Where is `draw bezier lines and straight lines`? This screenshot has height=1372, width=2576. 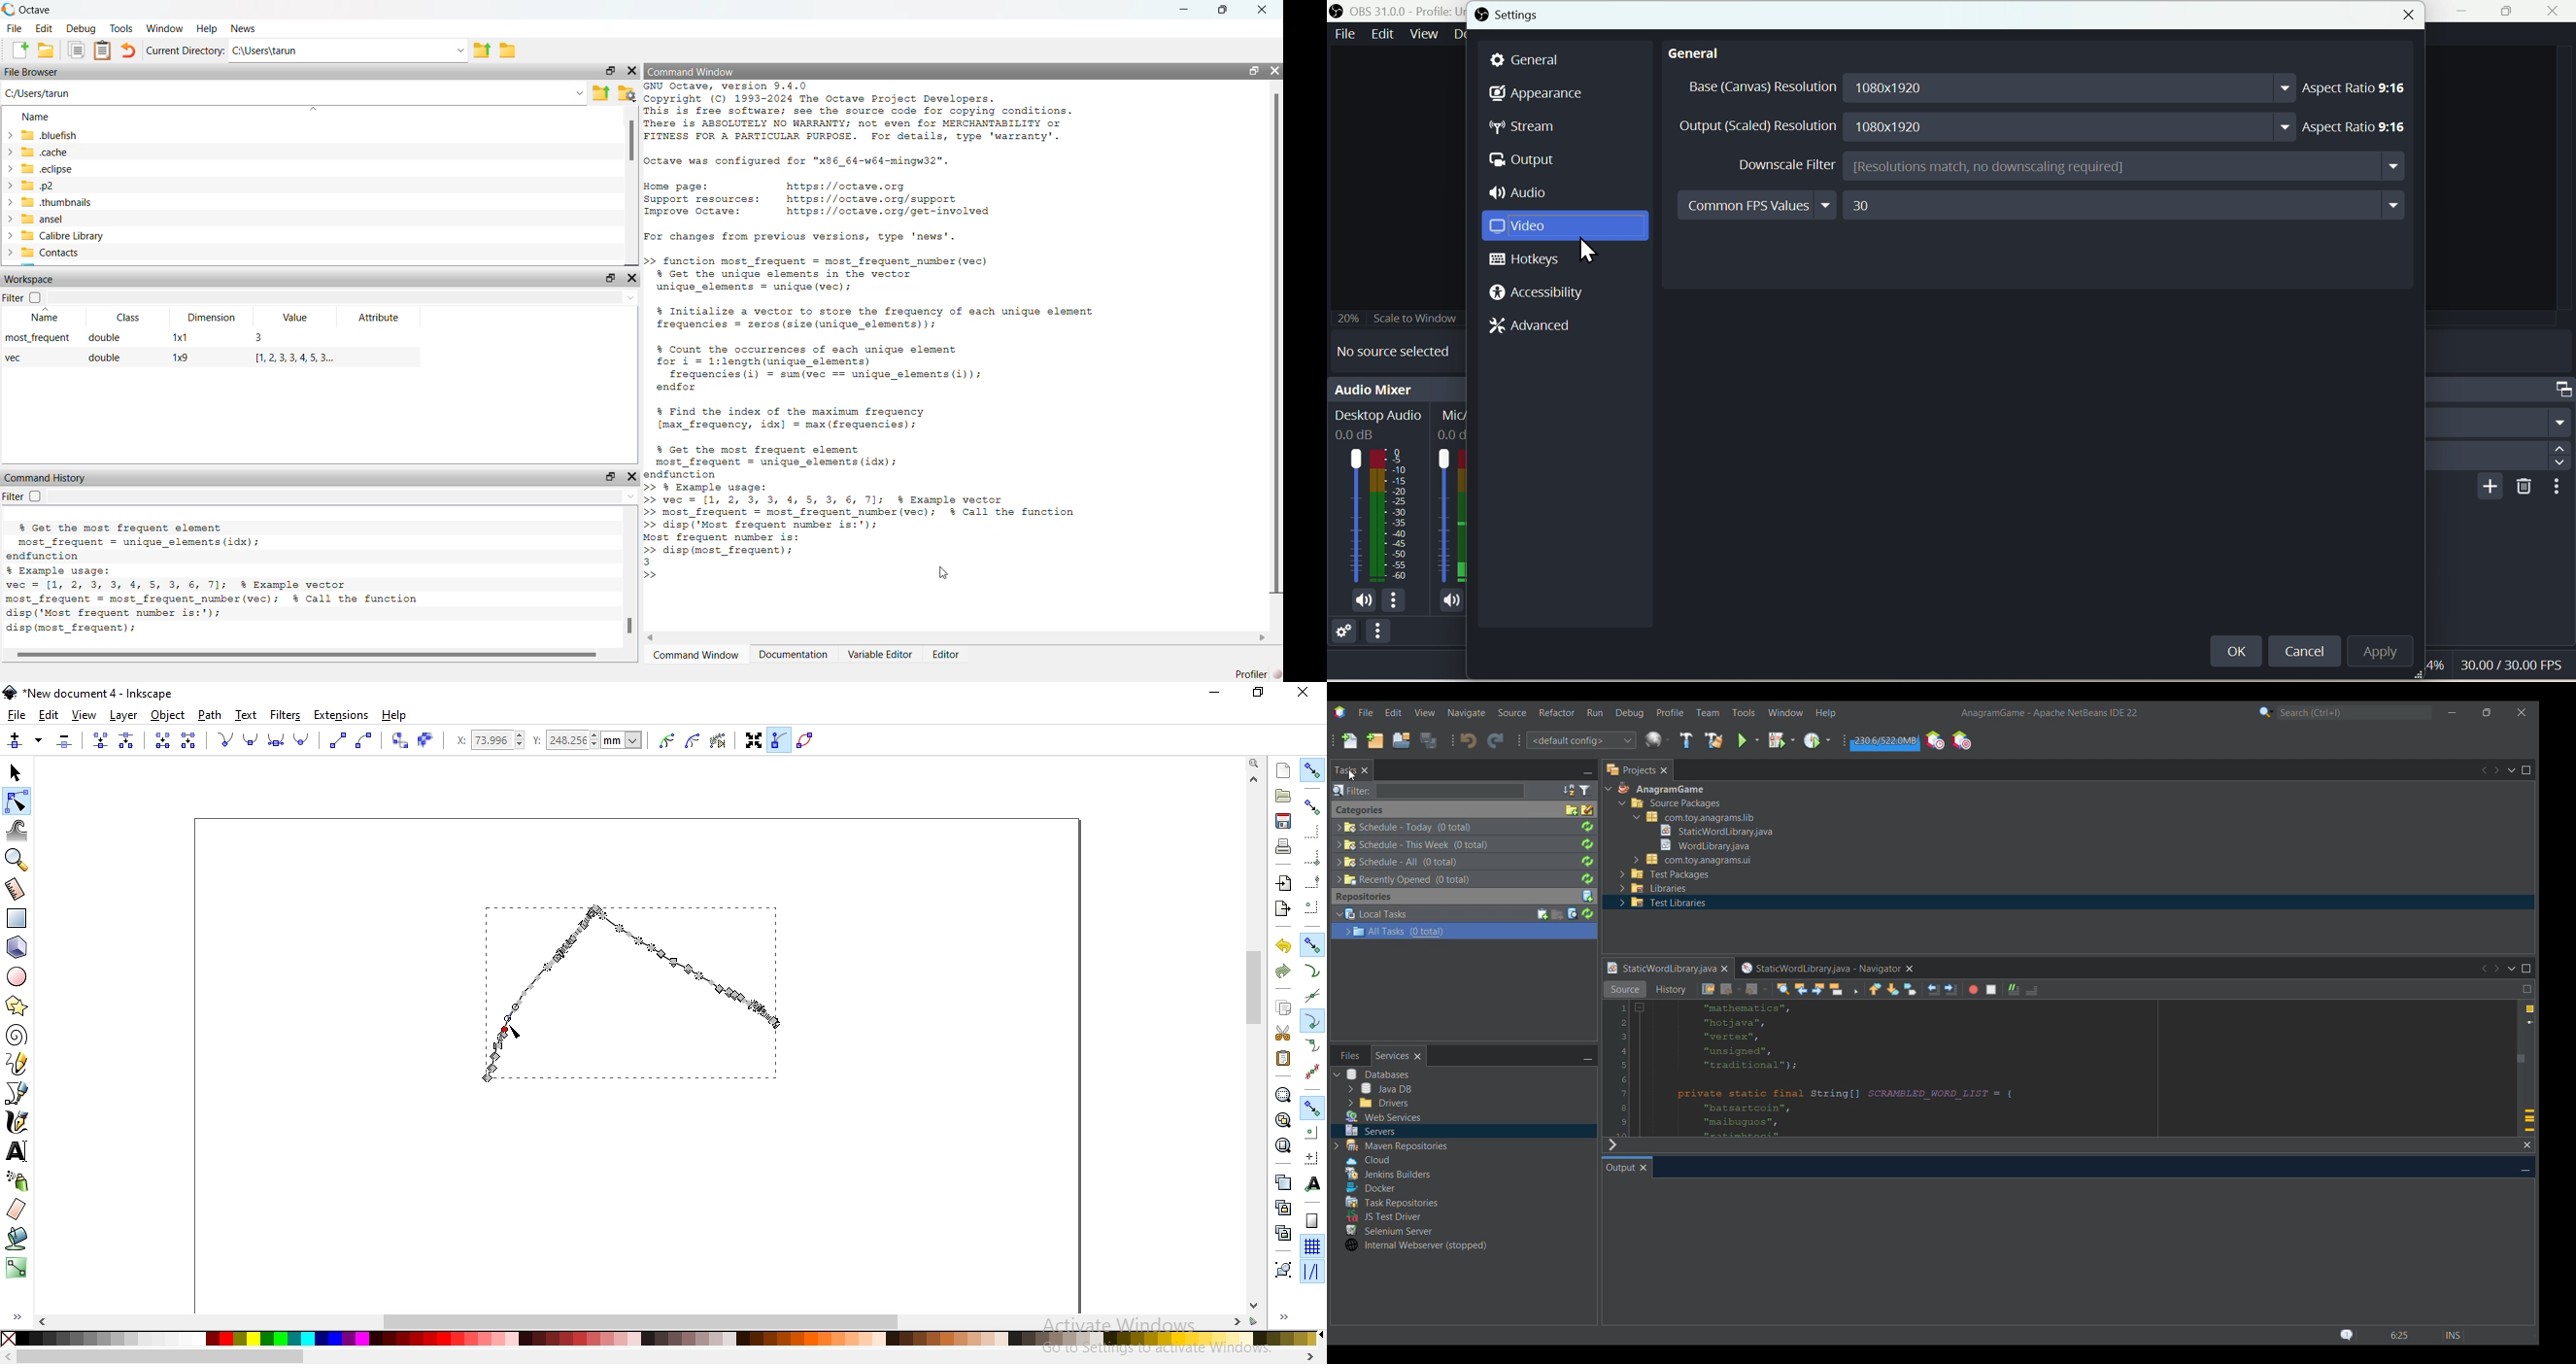 draw bezier lines and straight lines is located at coordinates (17, 1093).